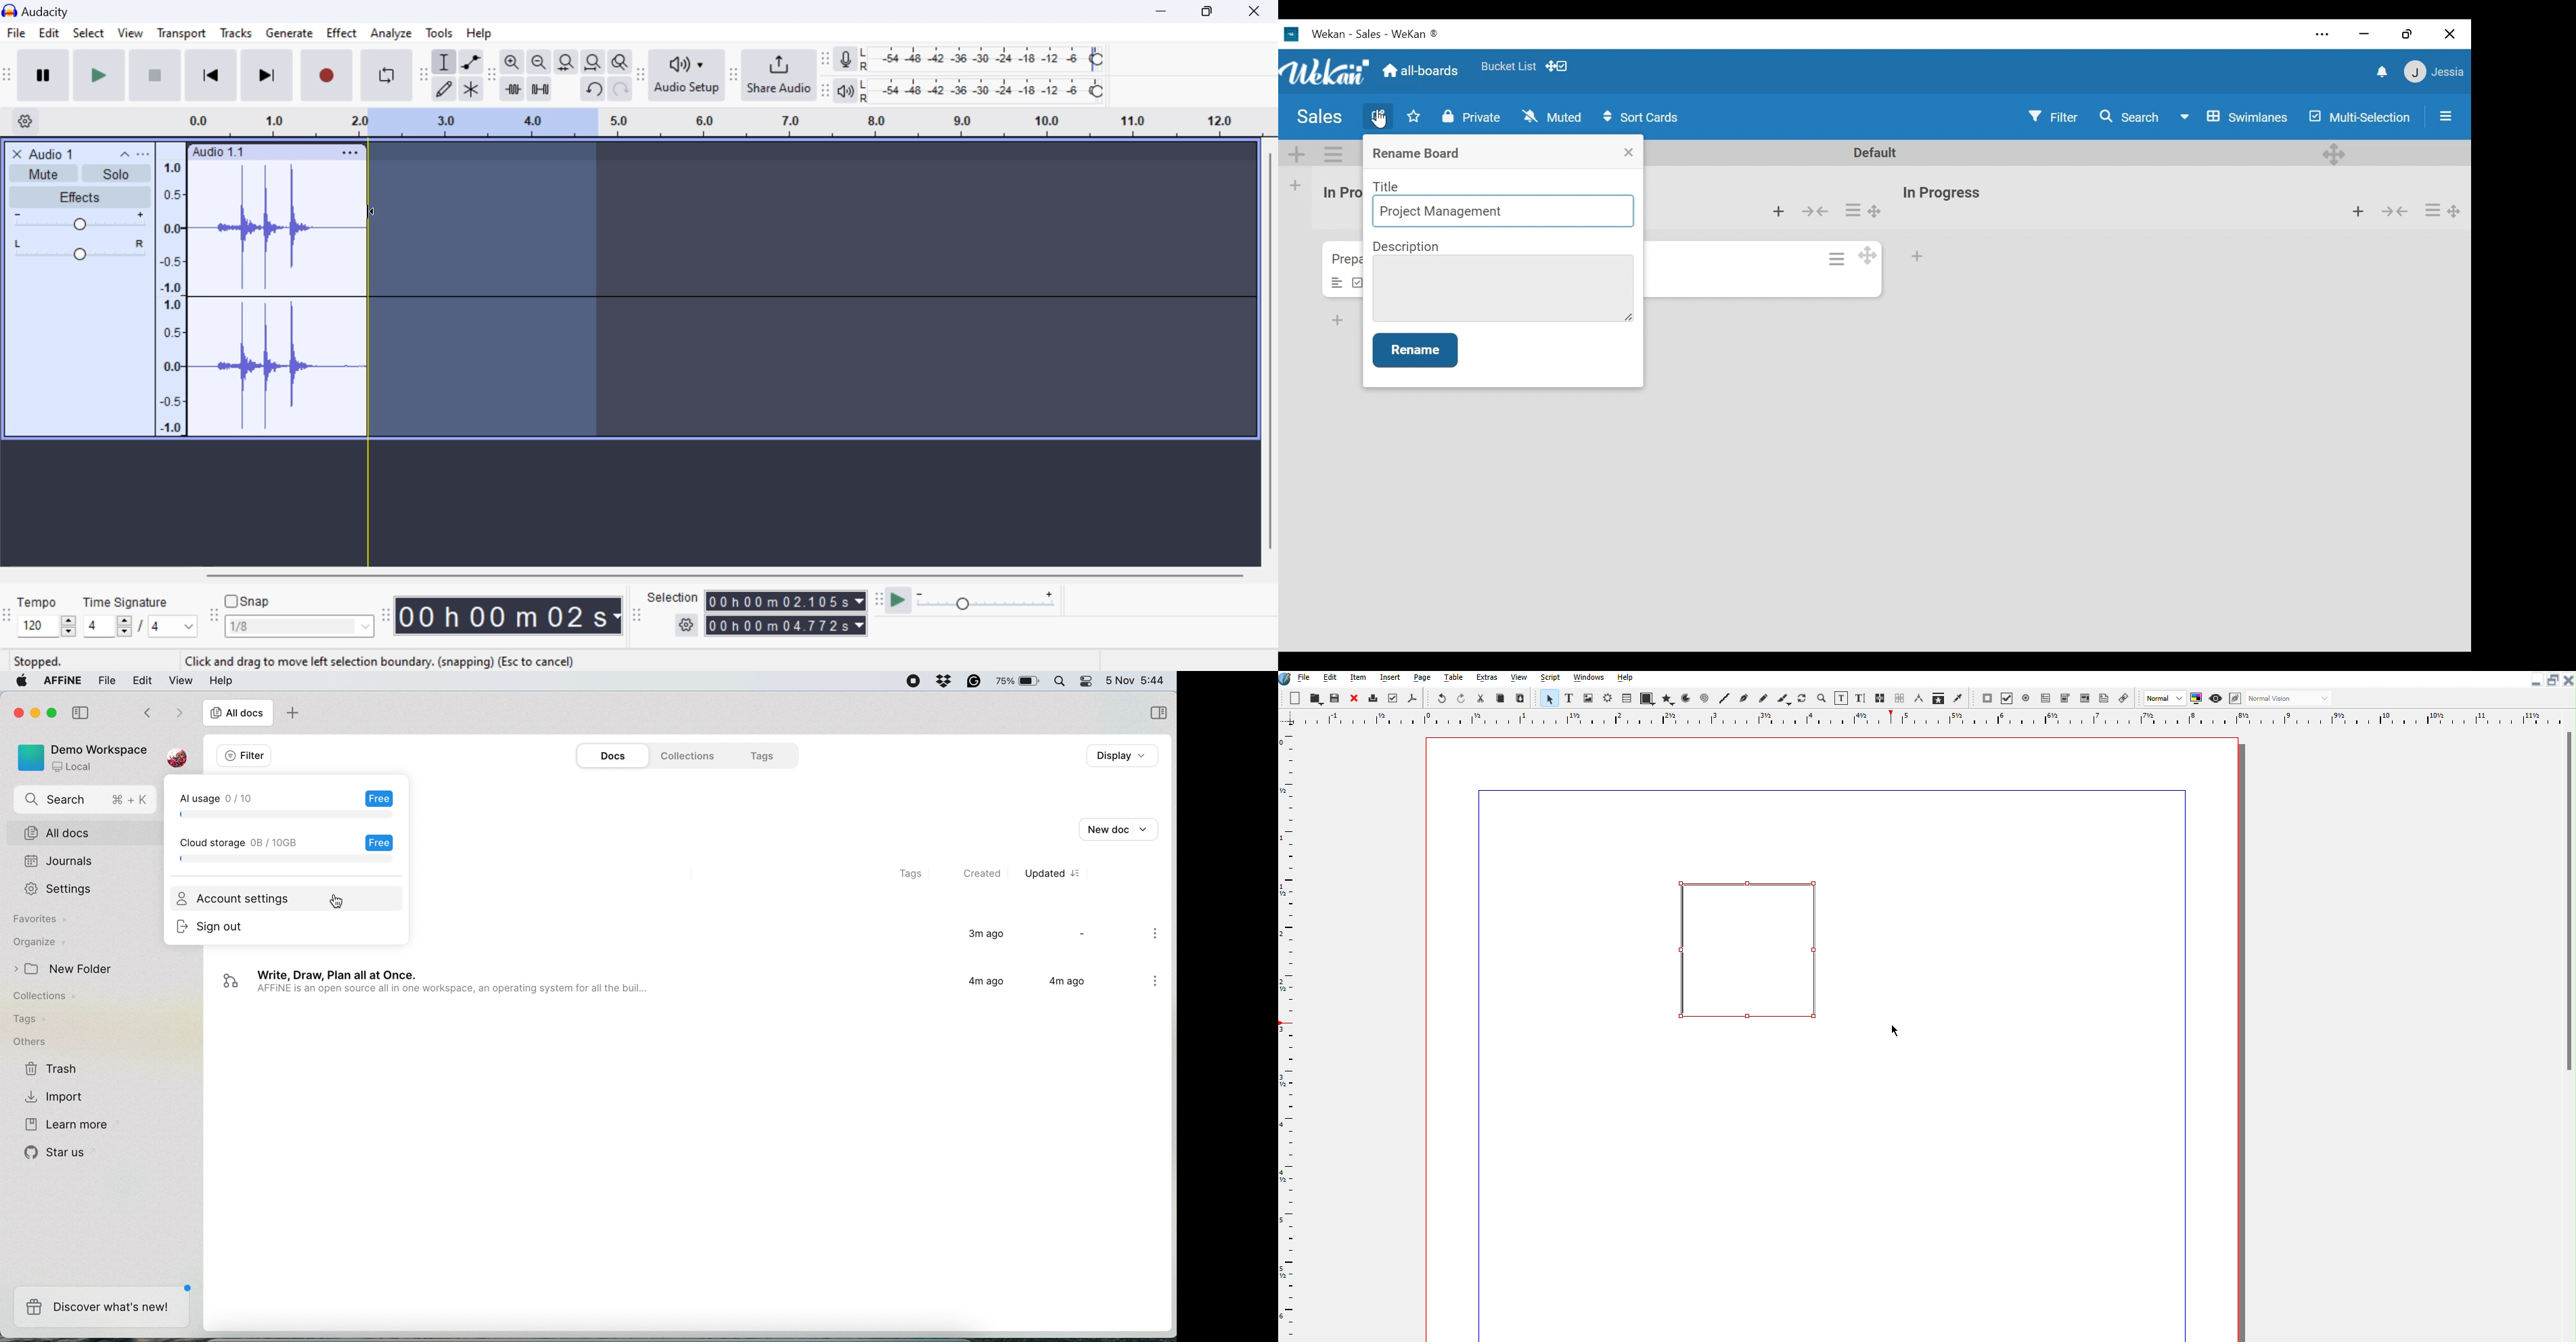  Describe the element at coordinates (2321, 35) in the screenshot. I see `settings and more` at that location.